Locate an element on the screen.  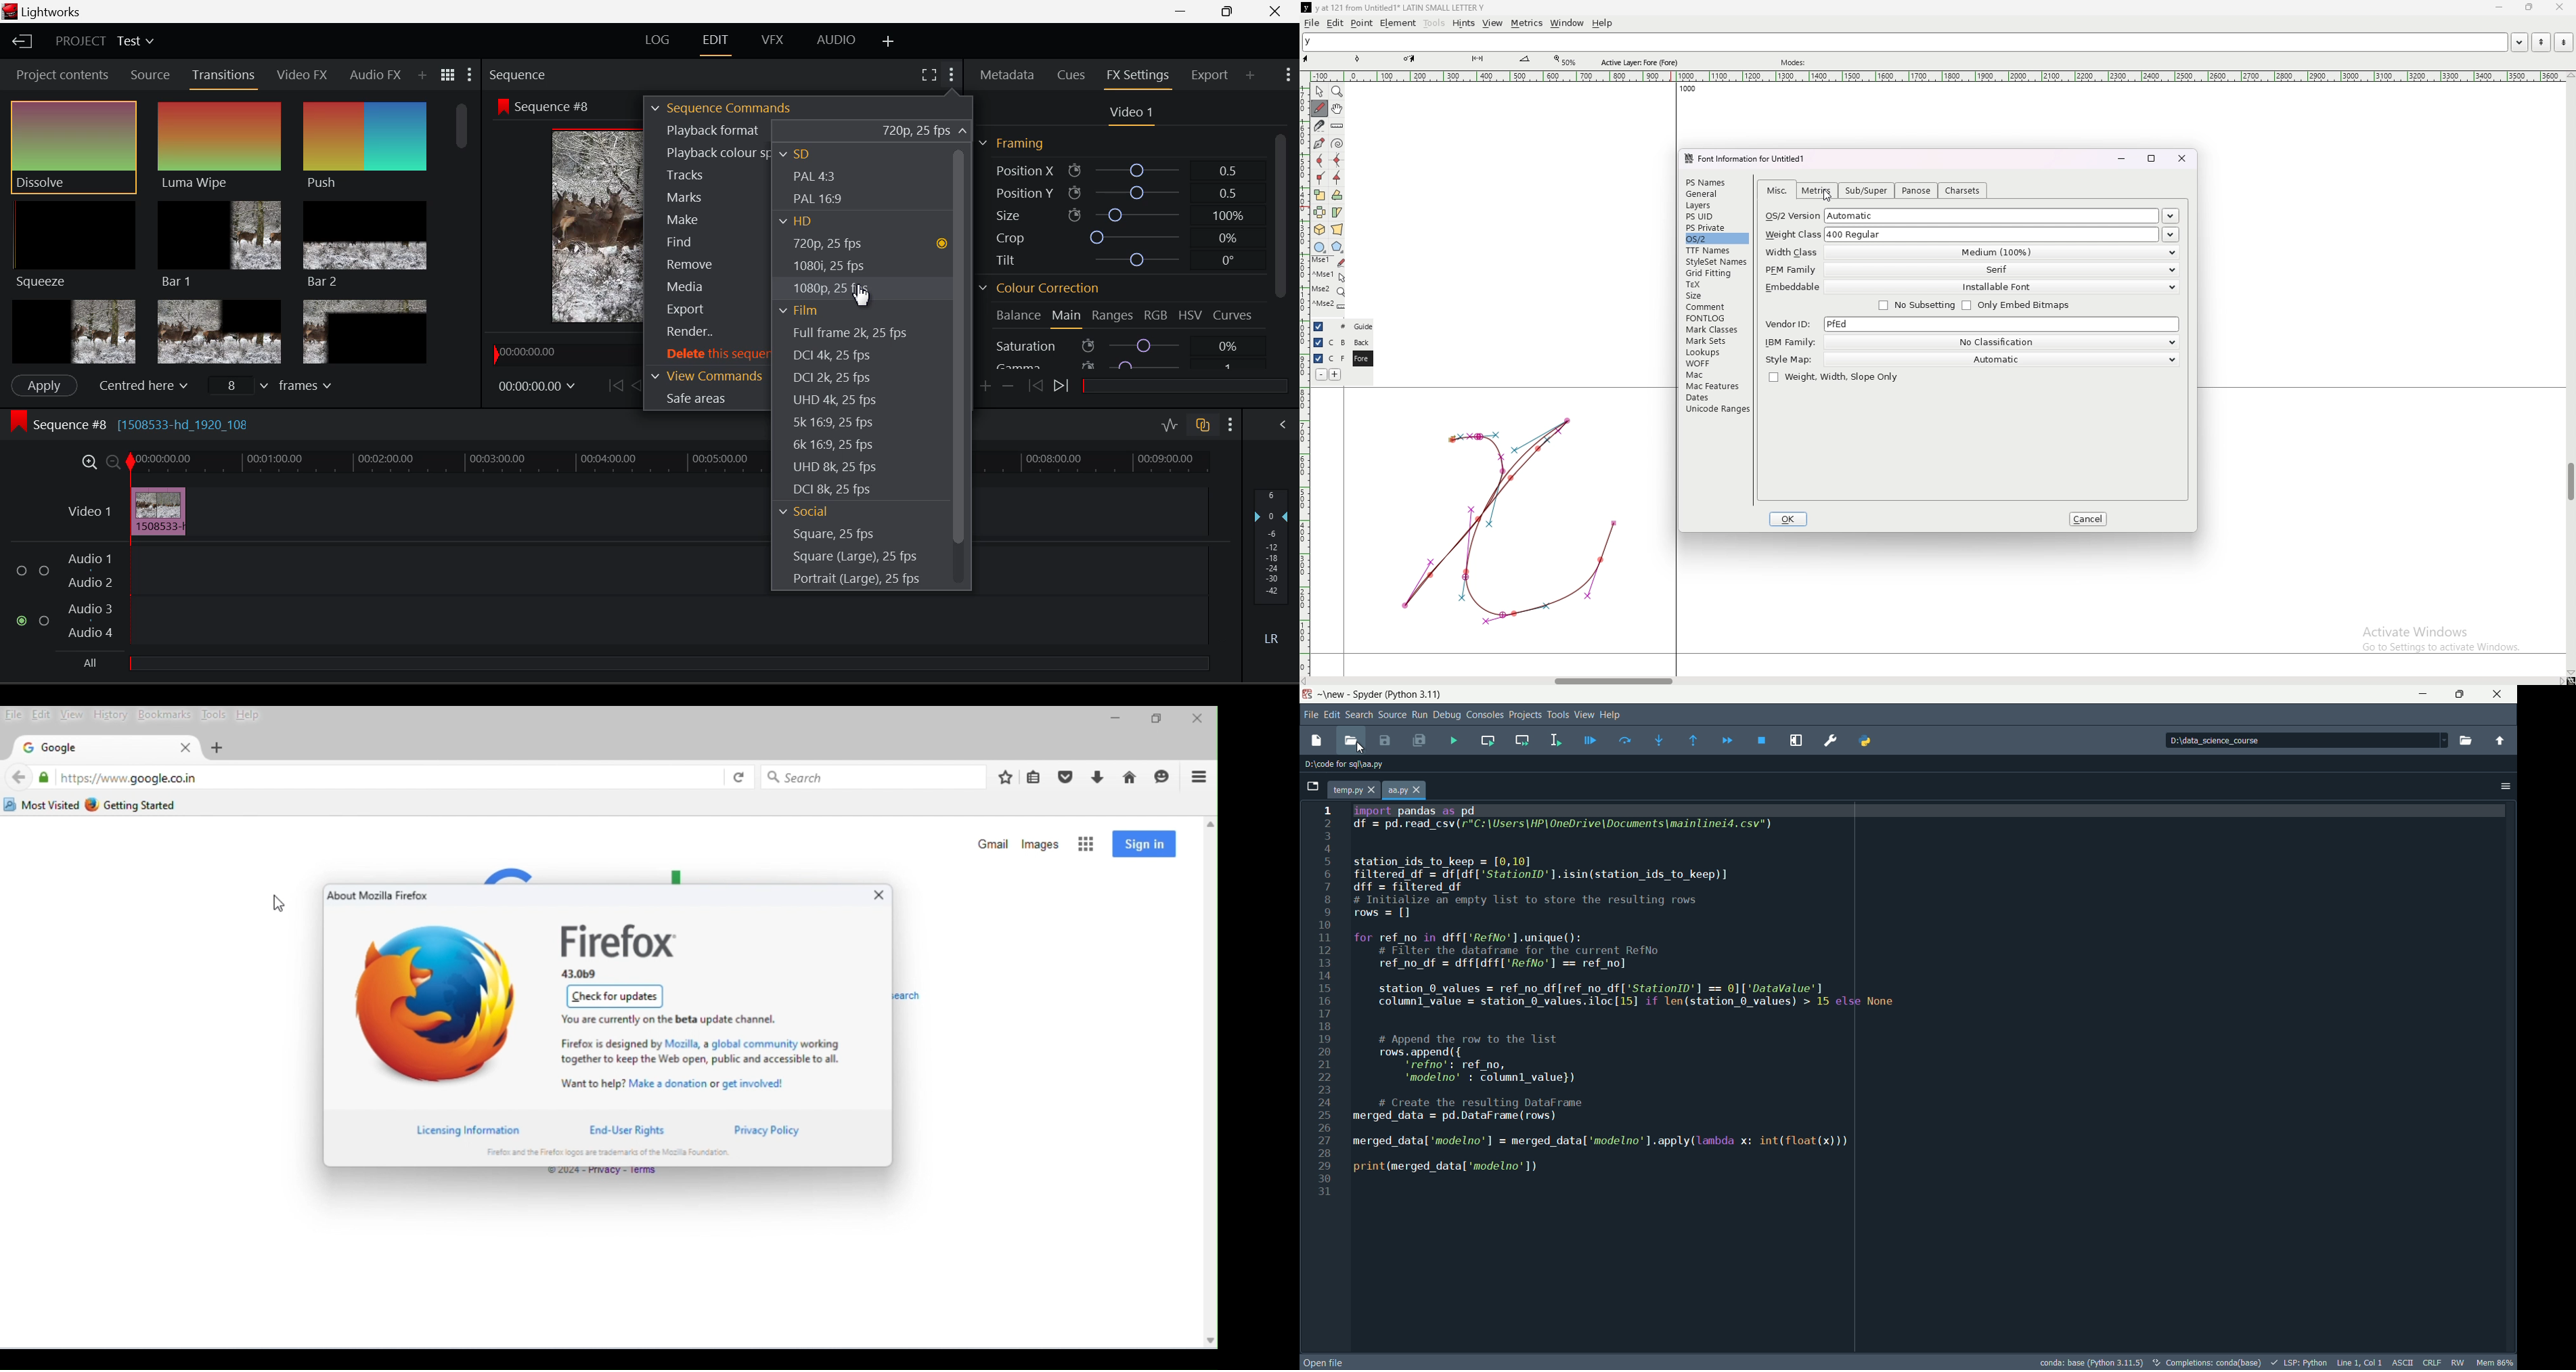
pfm family serif is located at coordinates (1970, 271).